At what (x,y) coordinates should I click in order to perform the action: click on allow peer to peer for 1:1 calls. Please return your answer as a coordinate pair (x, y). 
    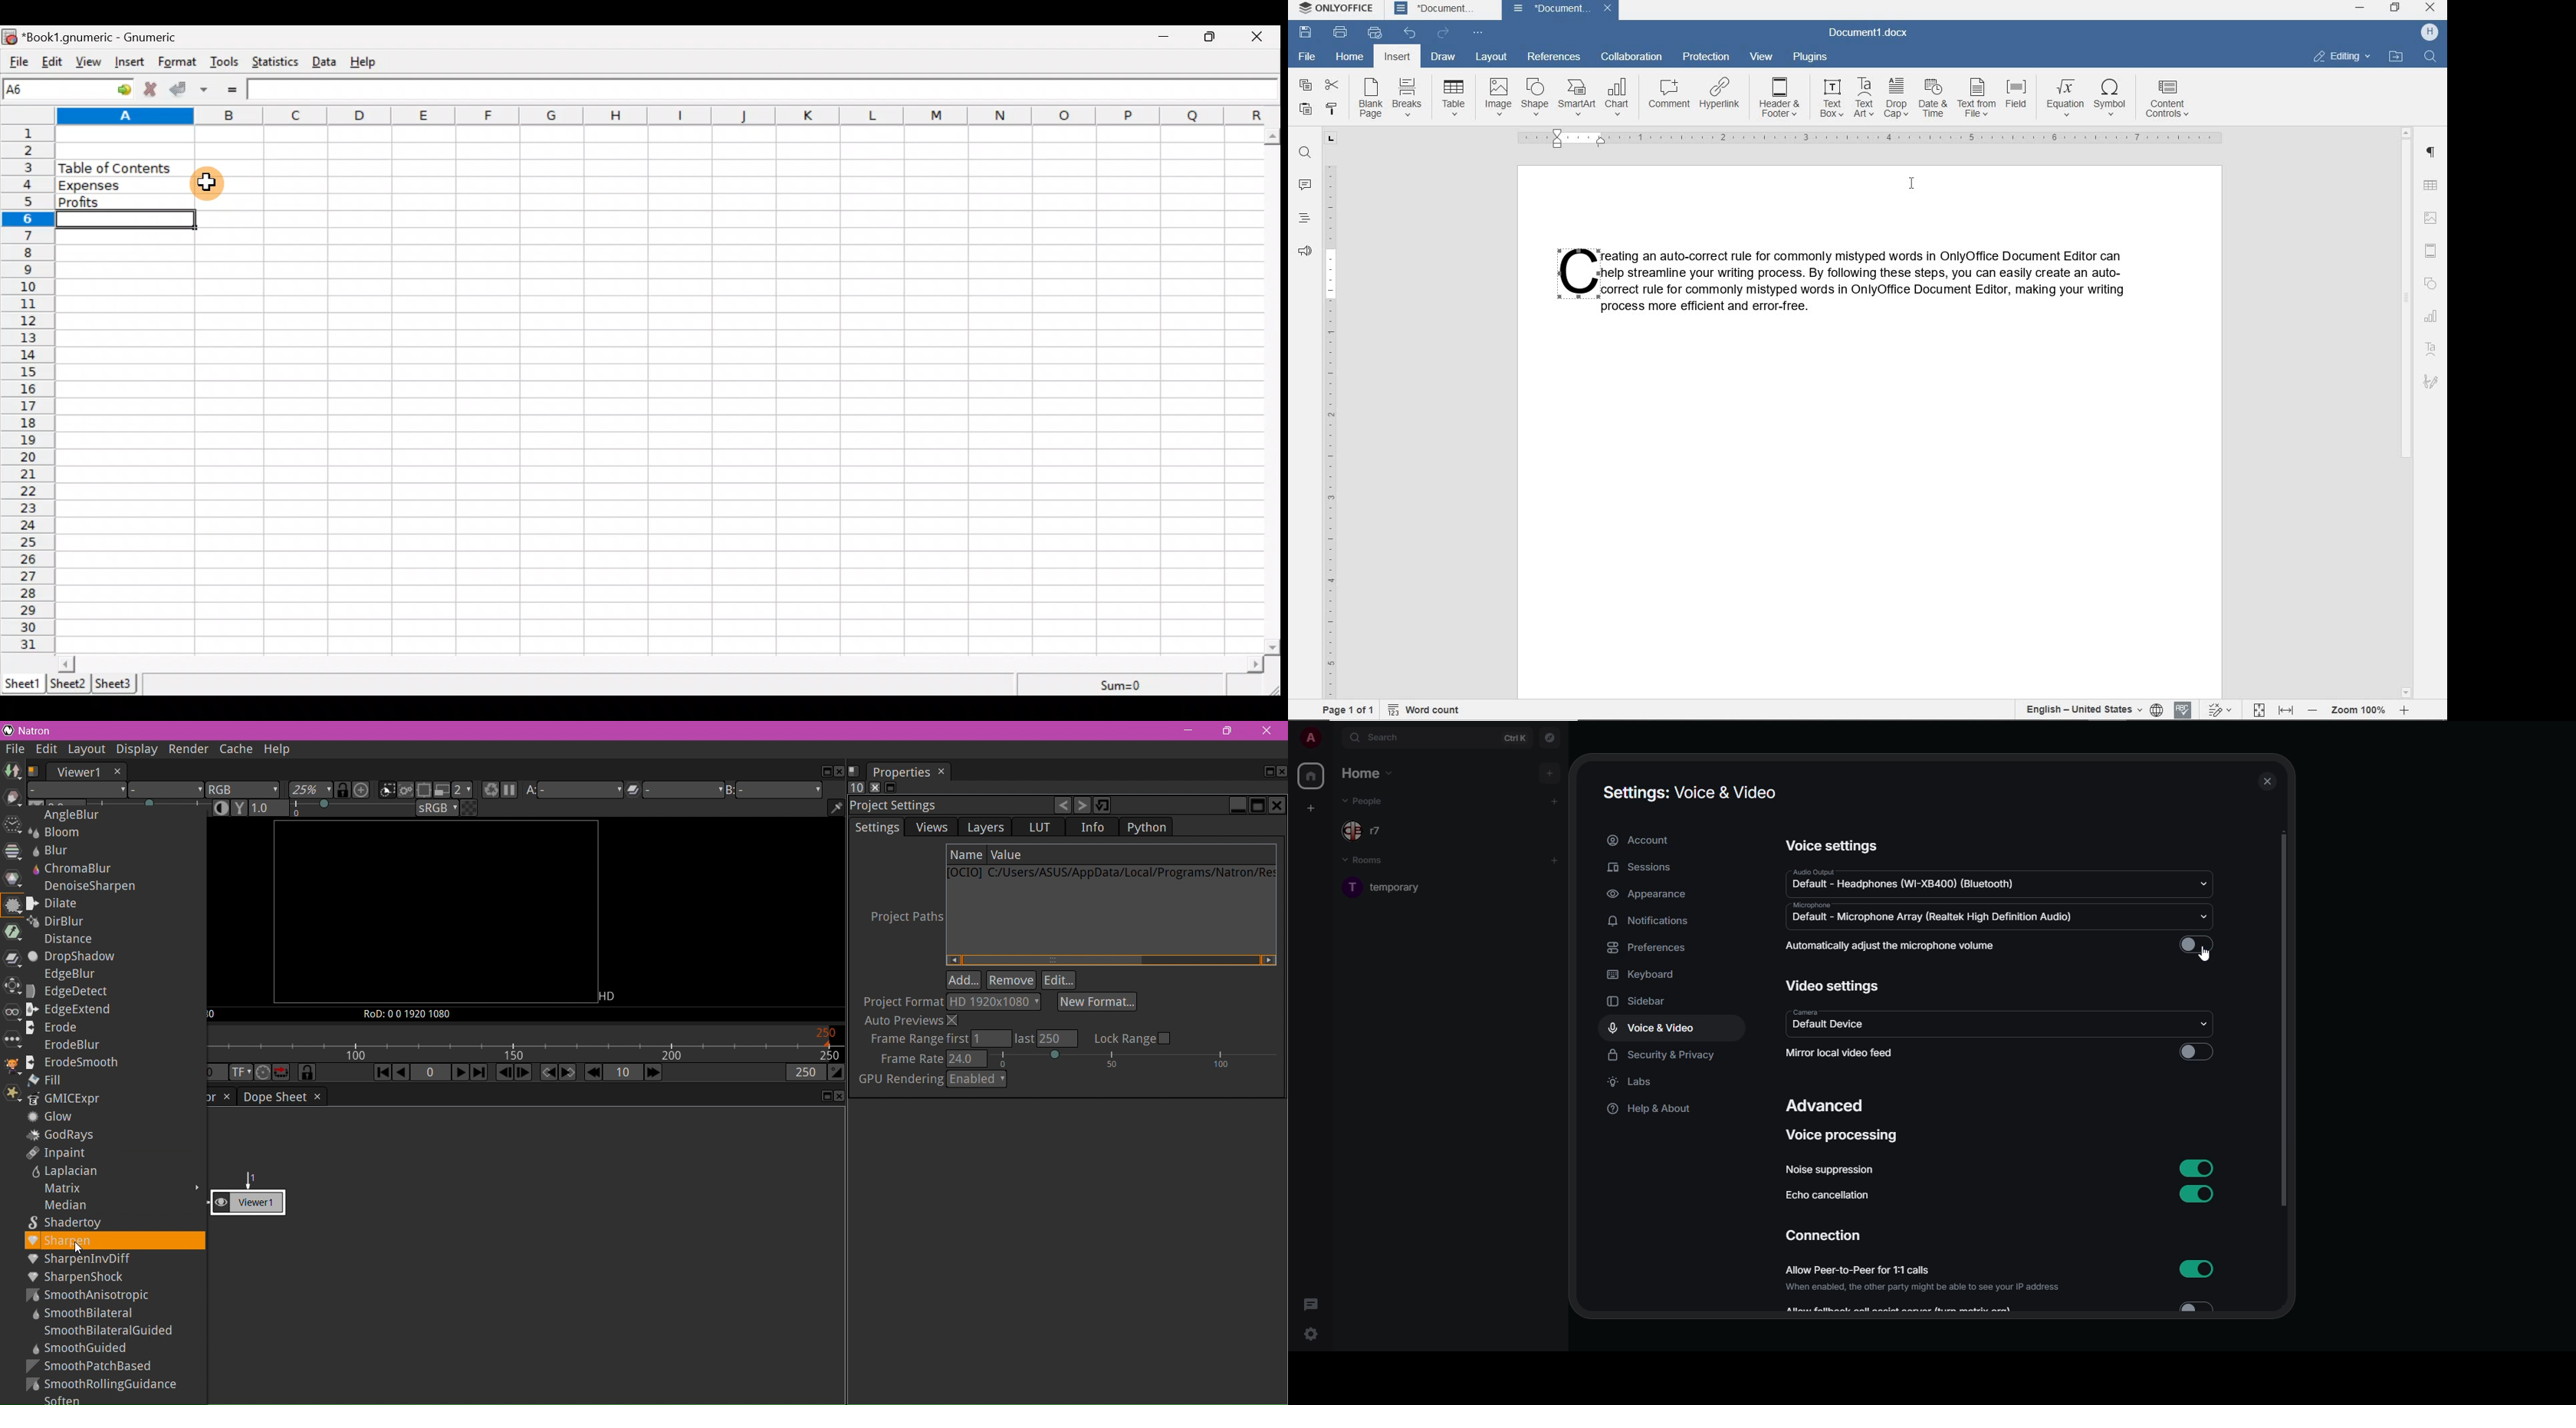
    Looking at the image, I should click on (1889, 1270).